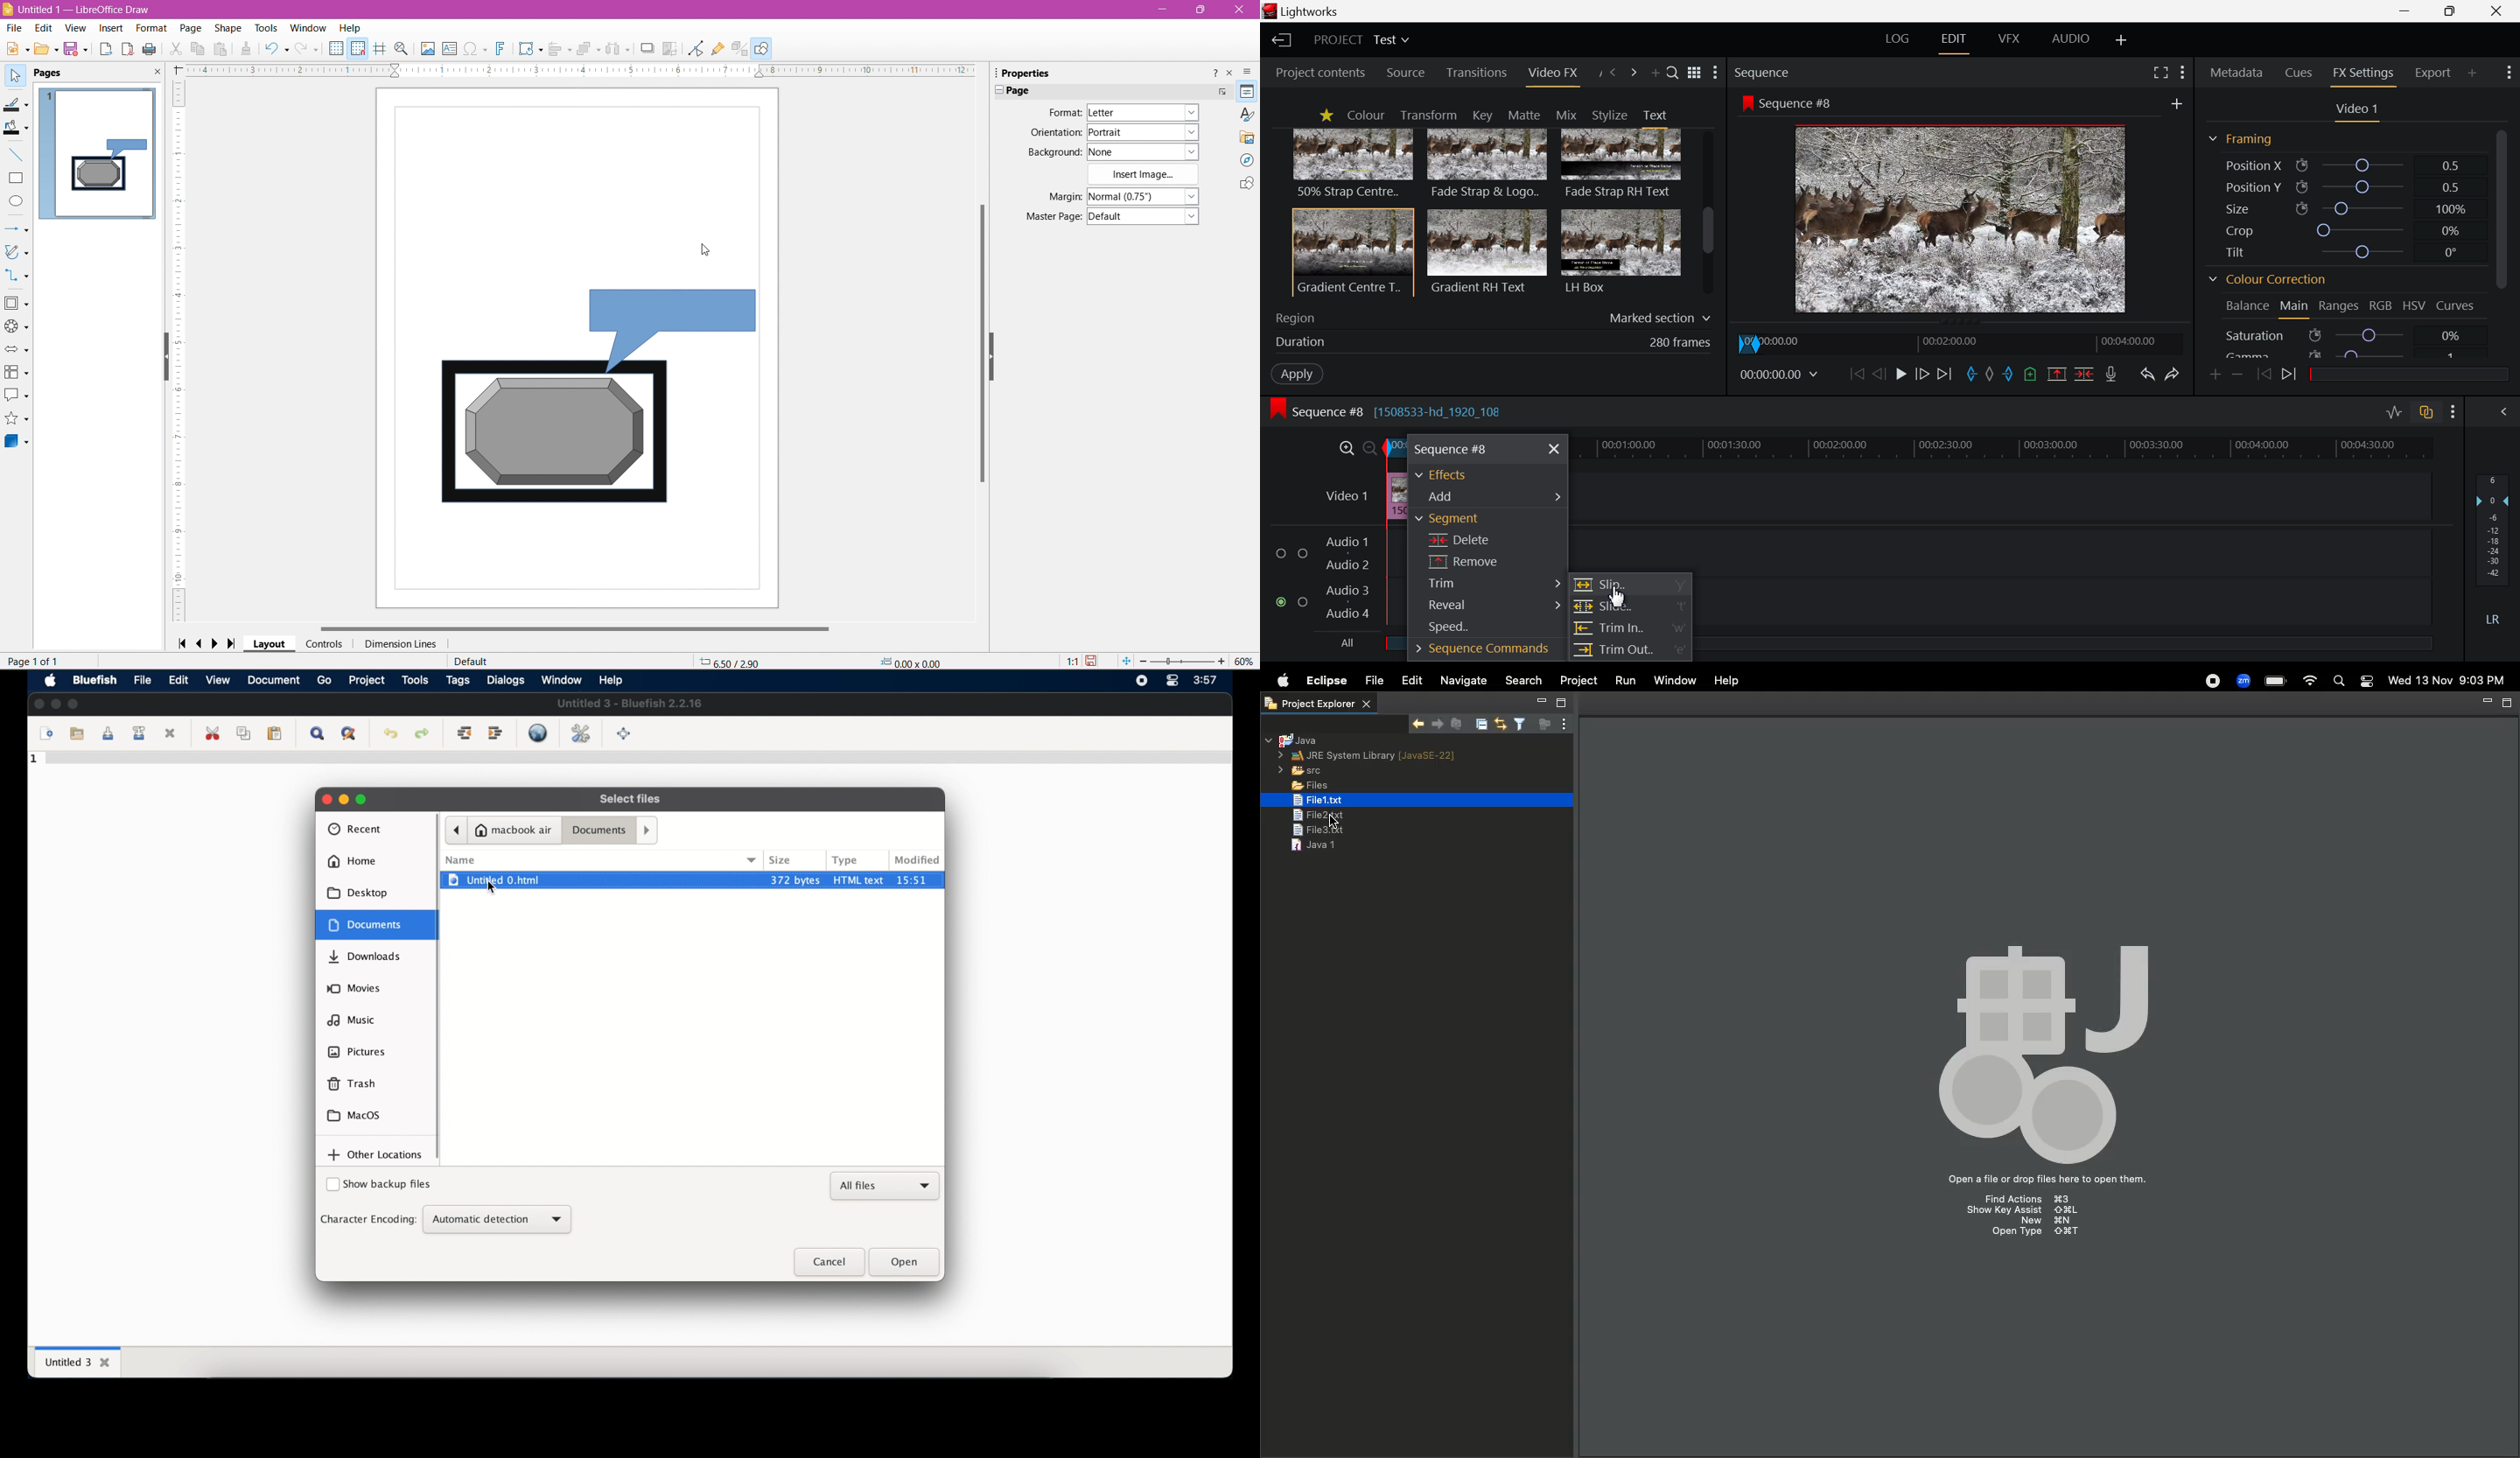 The image size is (2520, 1484). Describe the element at coordinates (1230, 74) in the screenshot. I see `Close sidebar deck` at that location.